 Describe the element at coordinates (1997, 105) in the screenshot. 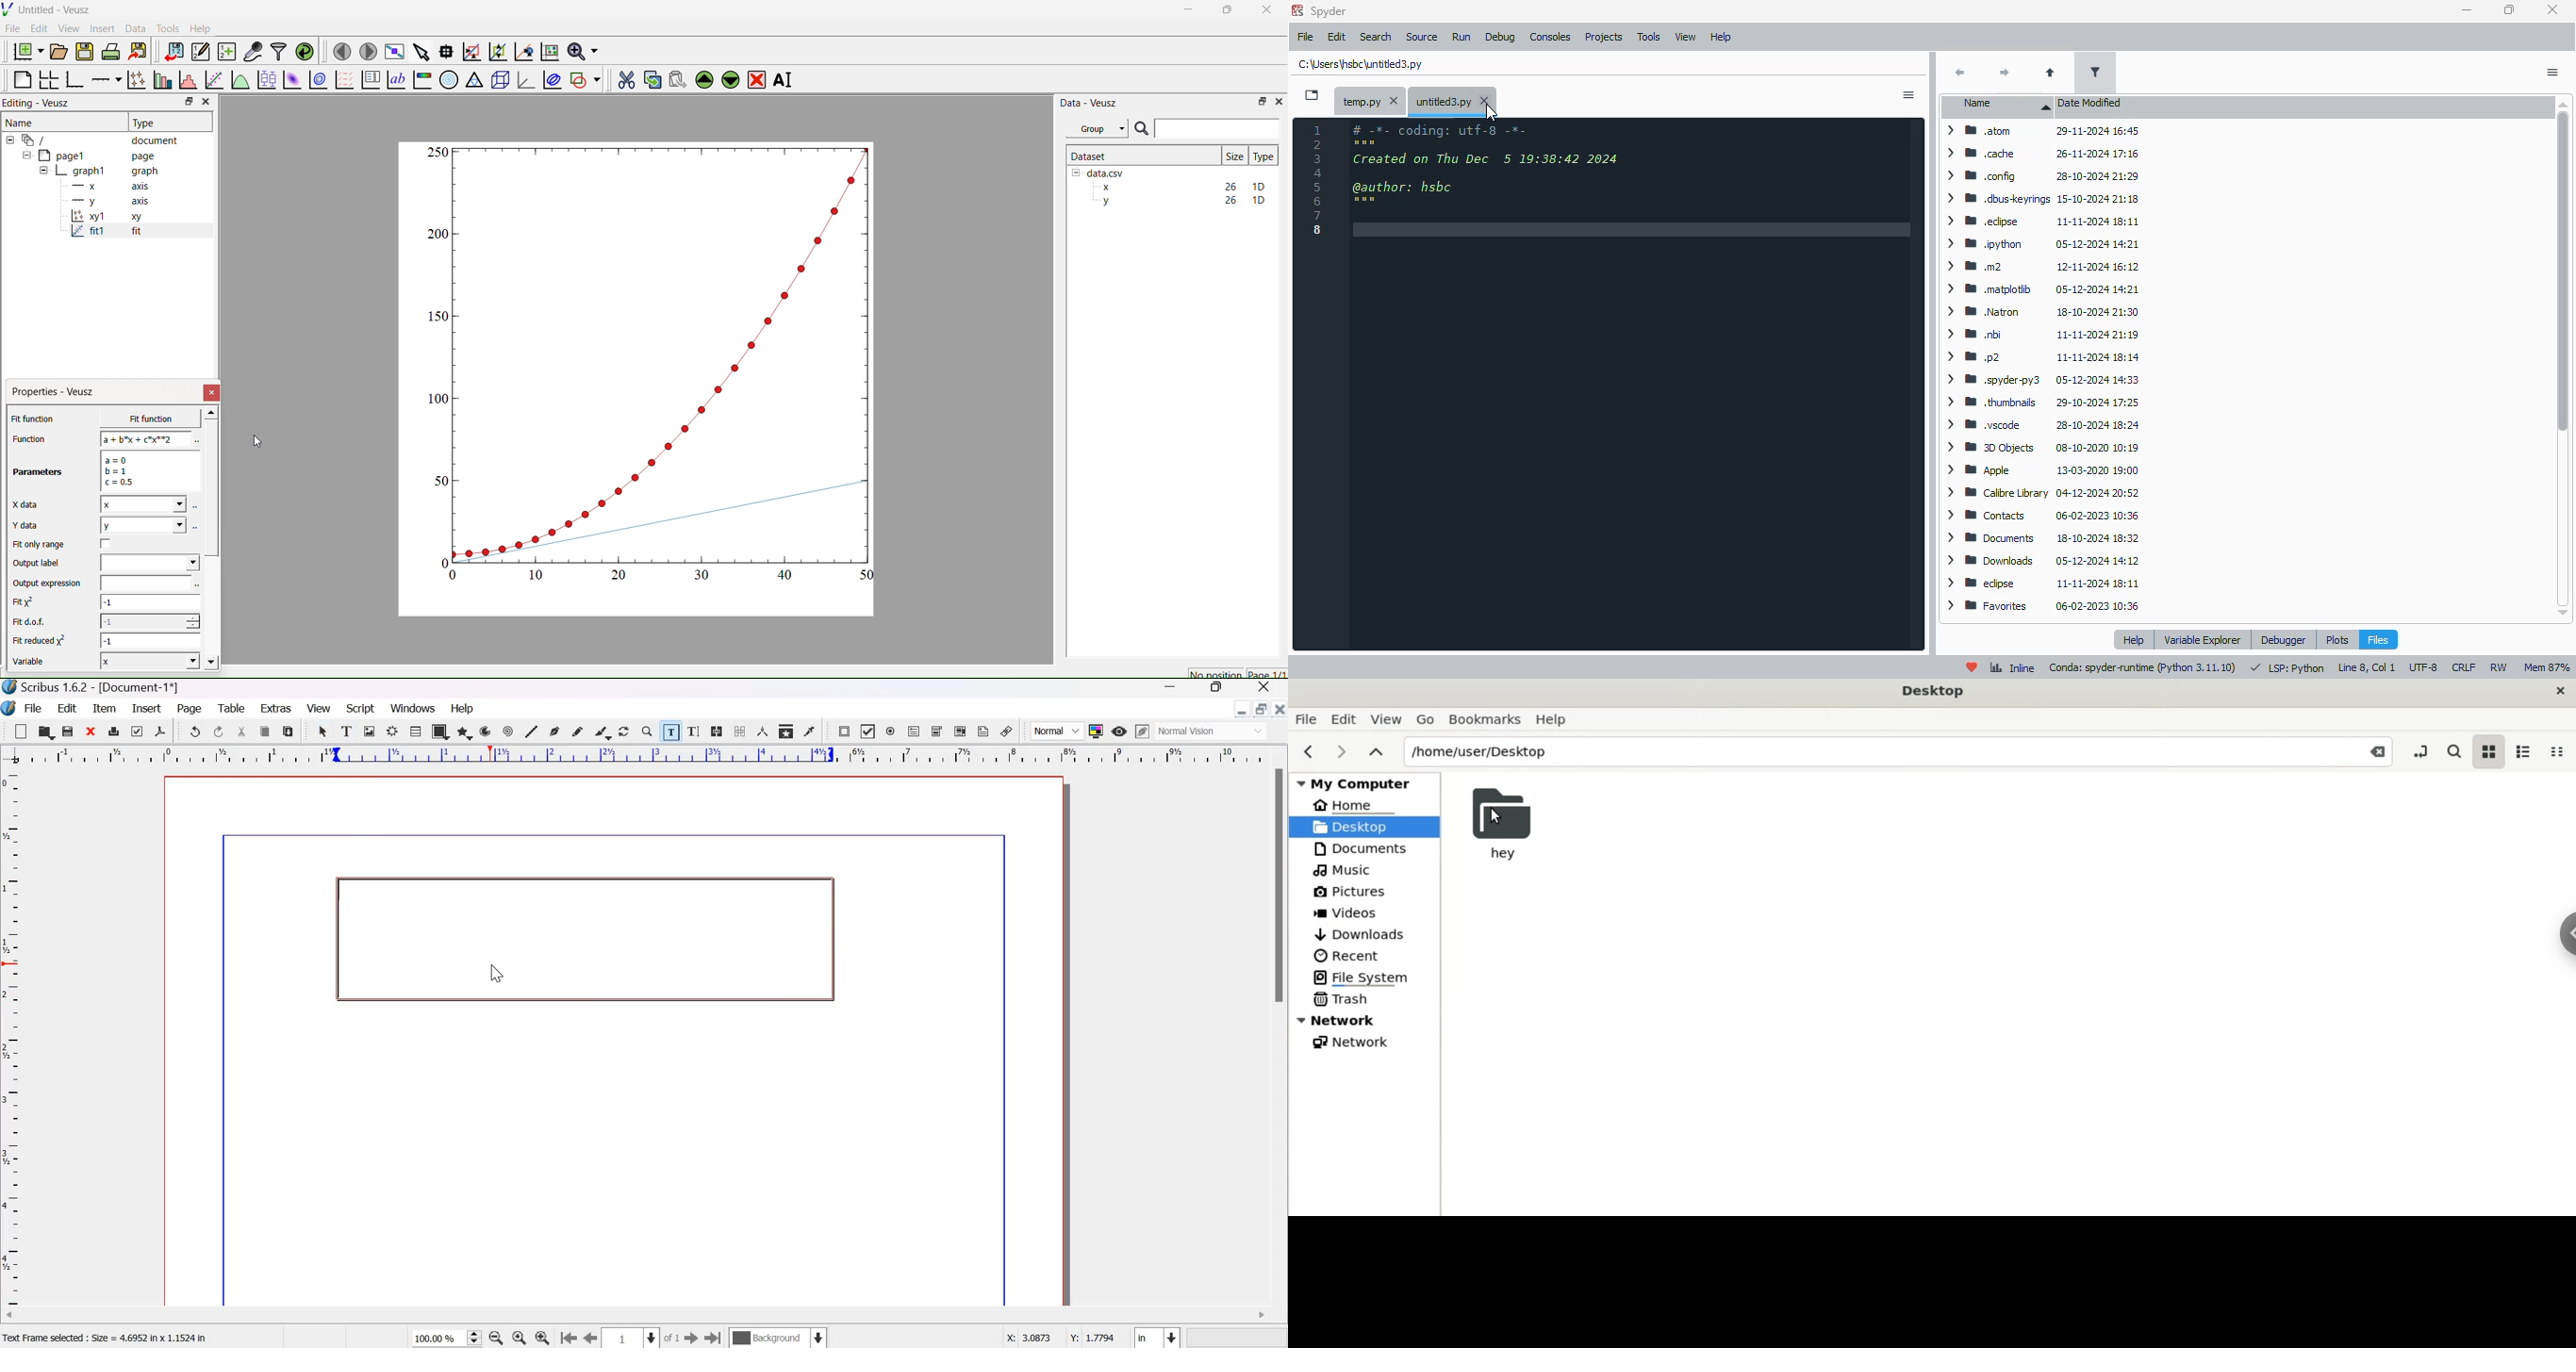

I see `name` at that location.